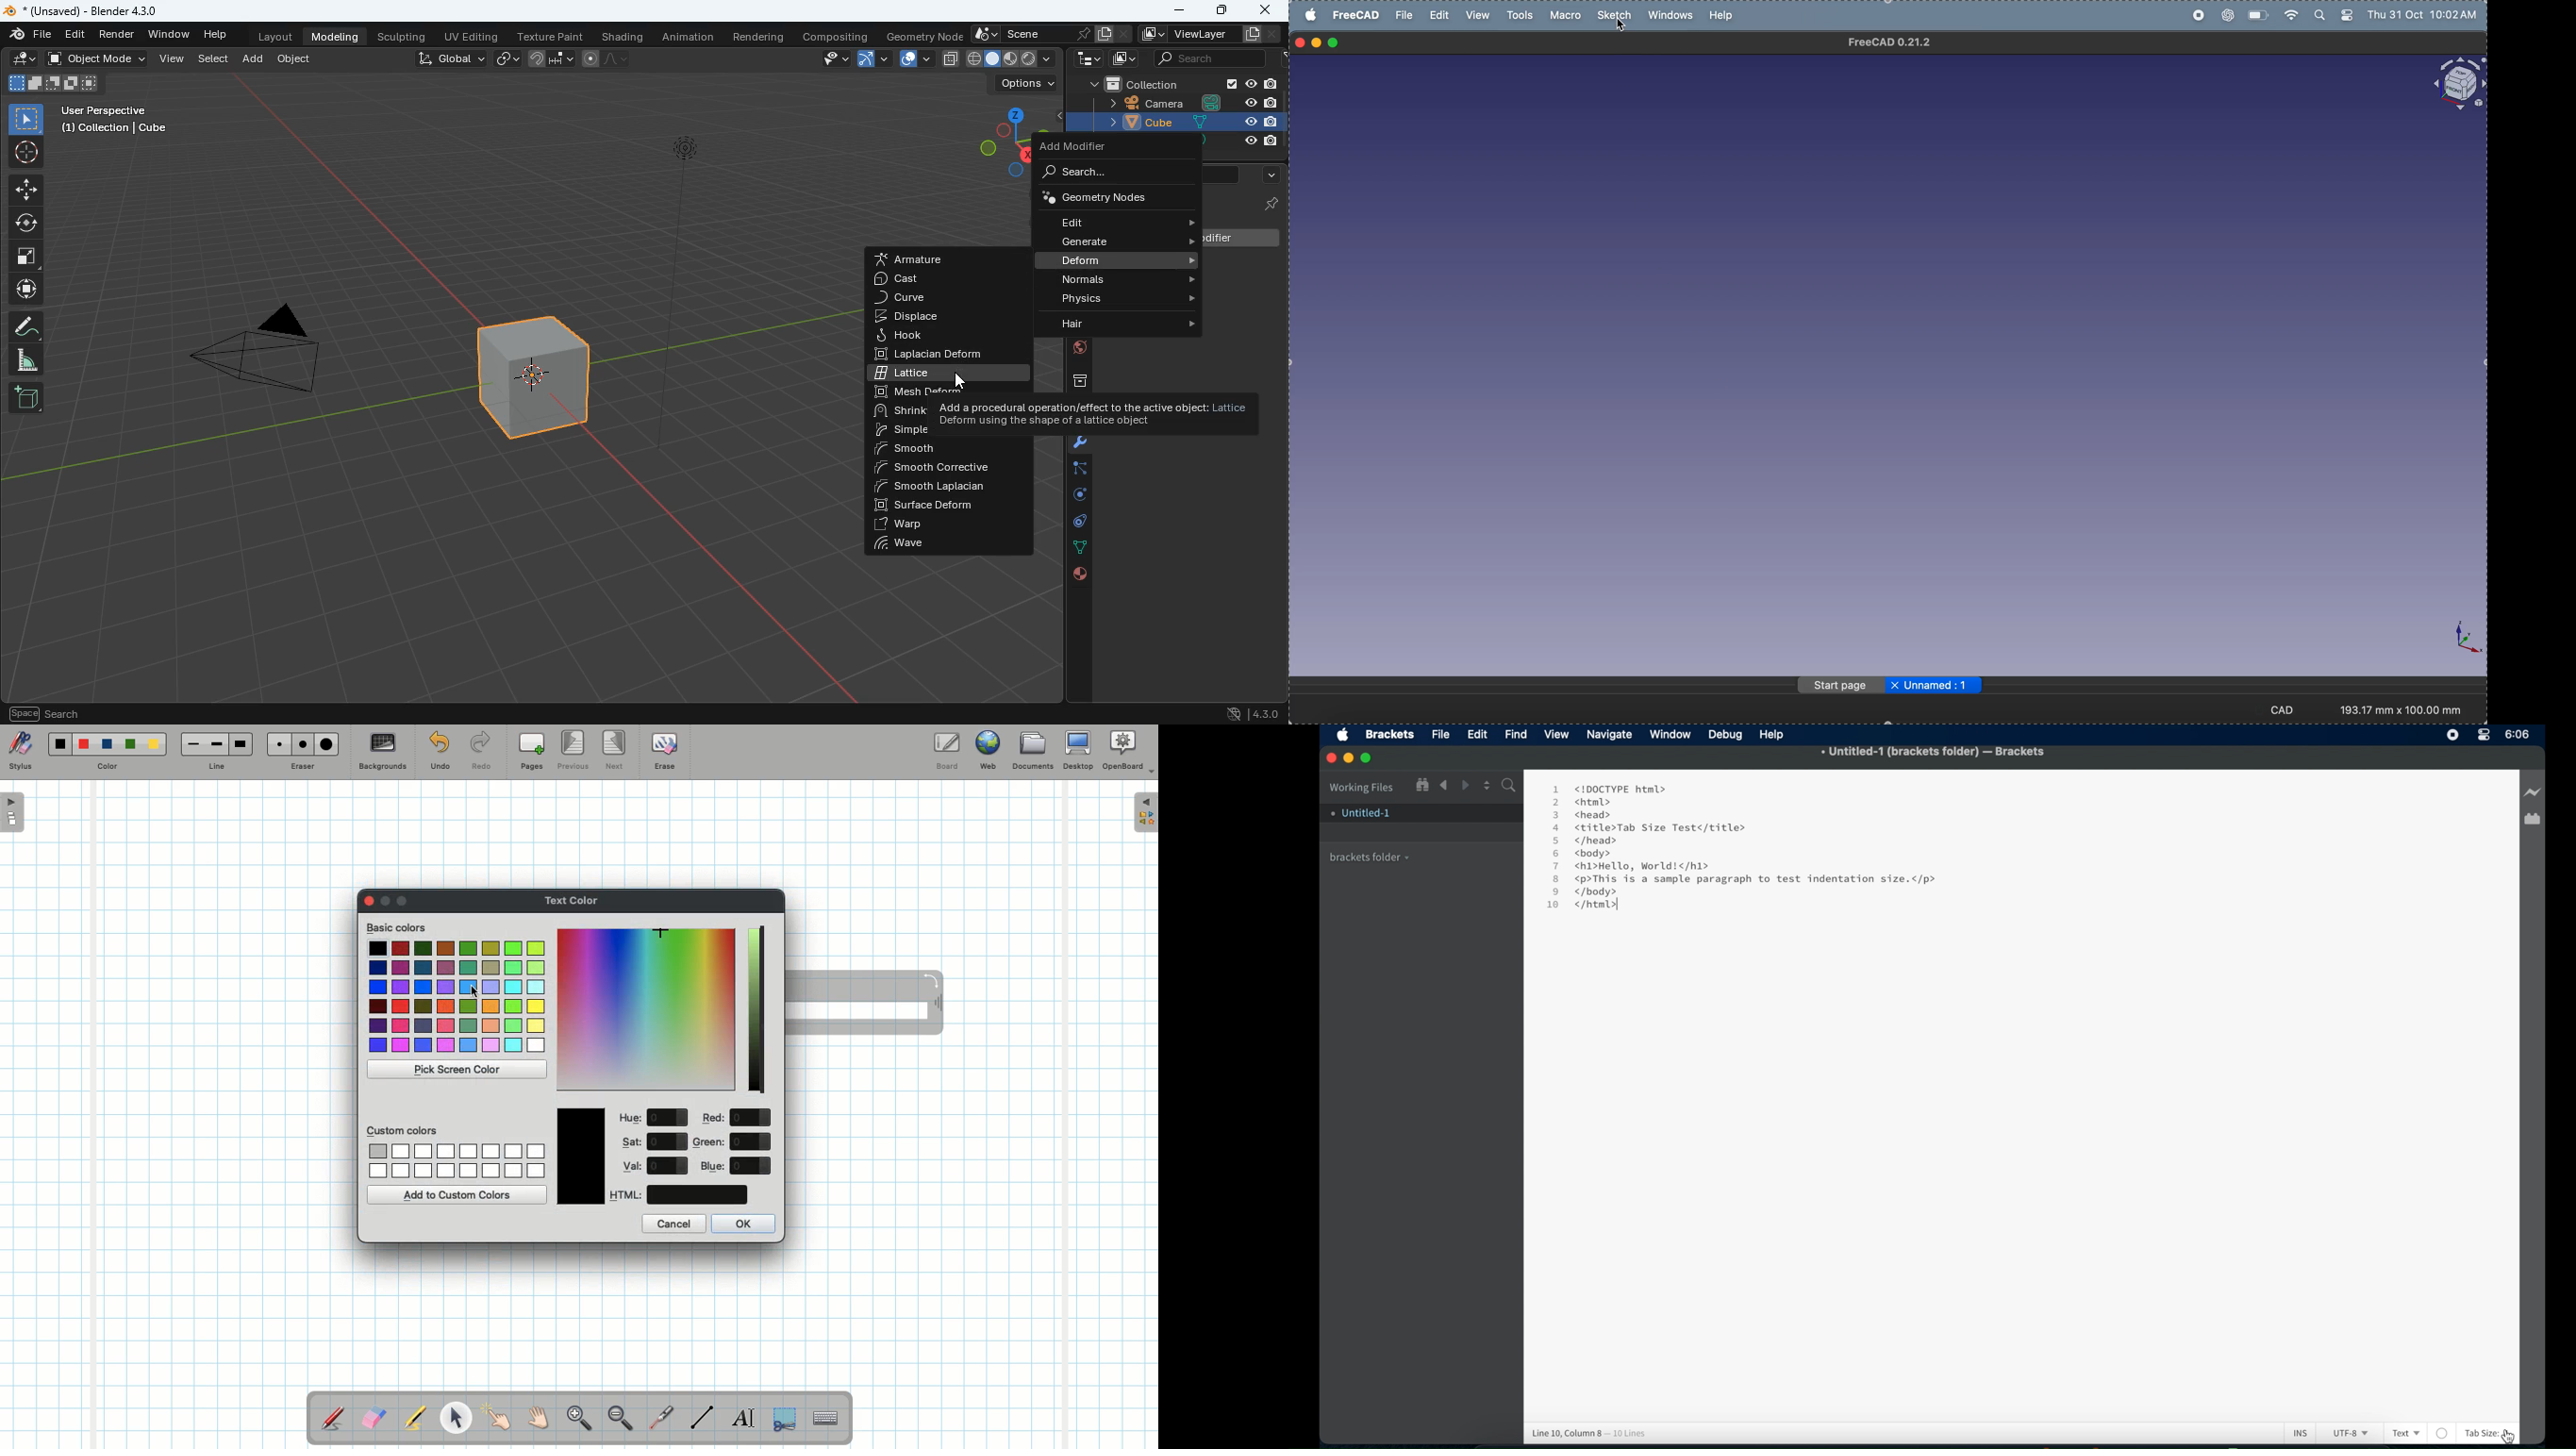 This screenshot has height=1456, width=2576. Describe the element at coordinates (917, 279) in the screenshot. I see `cast` at that location.